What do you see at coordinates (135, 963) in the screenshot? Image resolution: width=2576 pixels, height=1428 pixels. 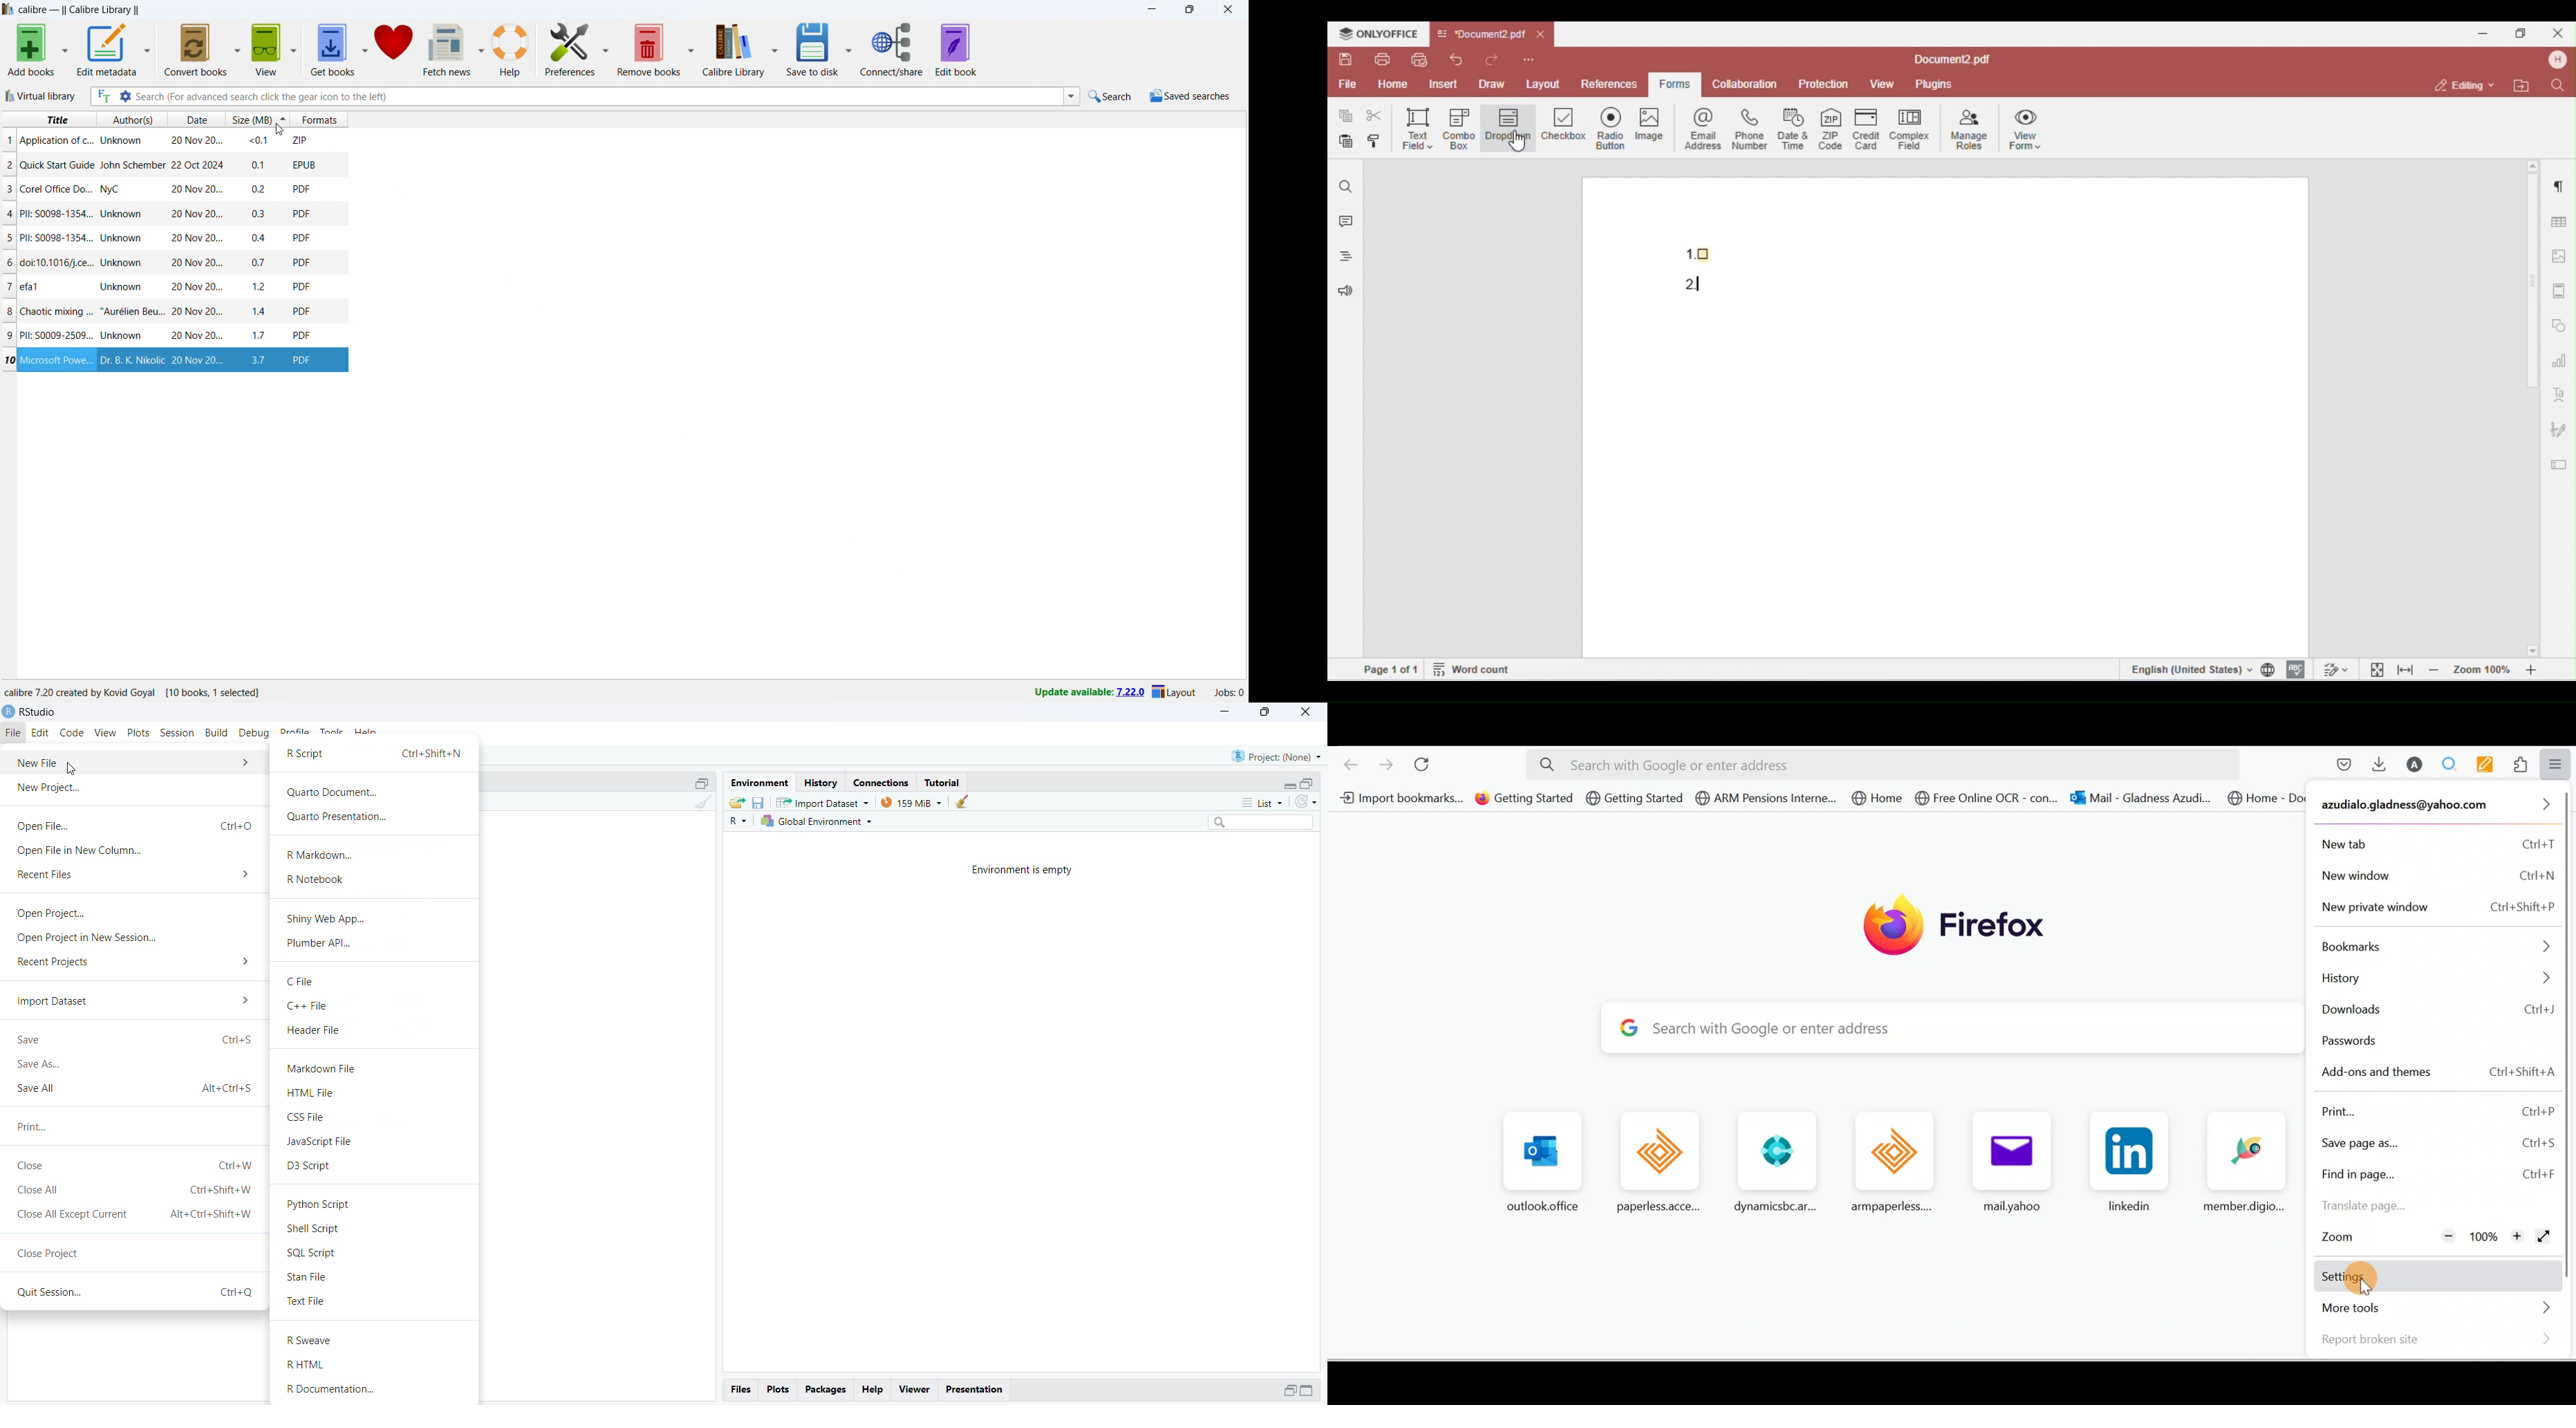 I see `Recent Projects >` at bounding box center [135, 963].